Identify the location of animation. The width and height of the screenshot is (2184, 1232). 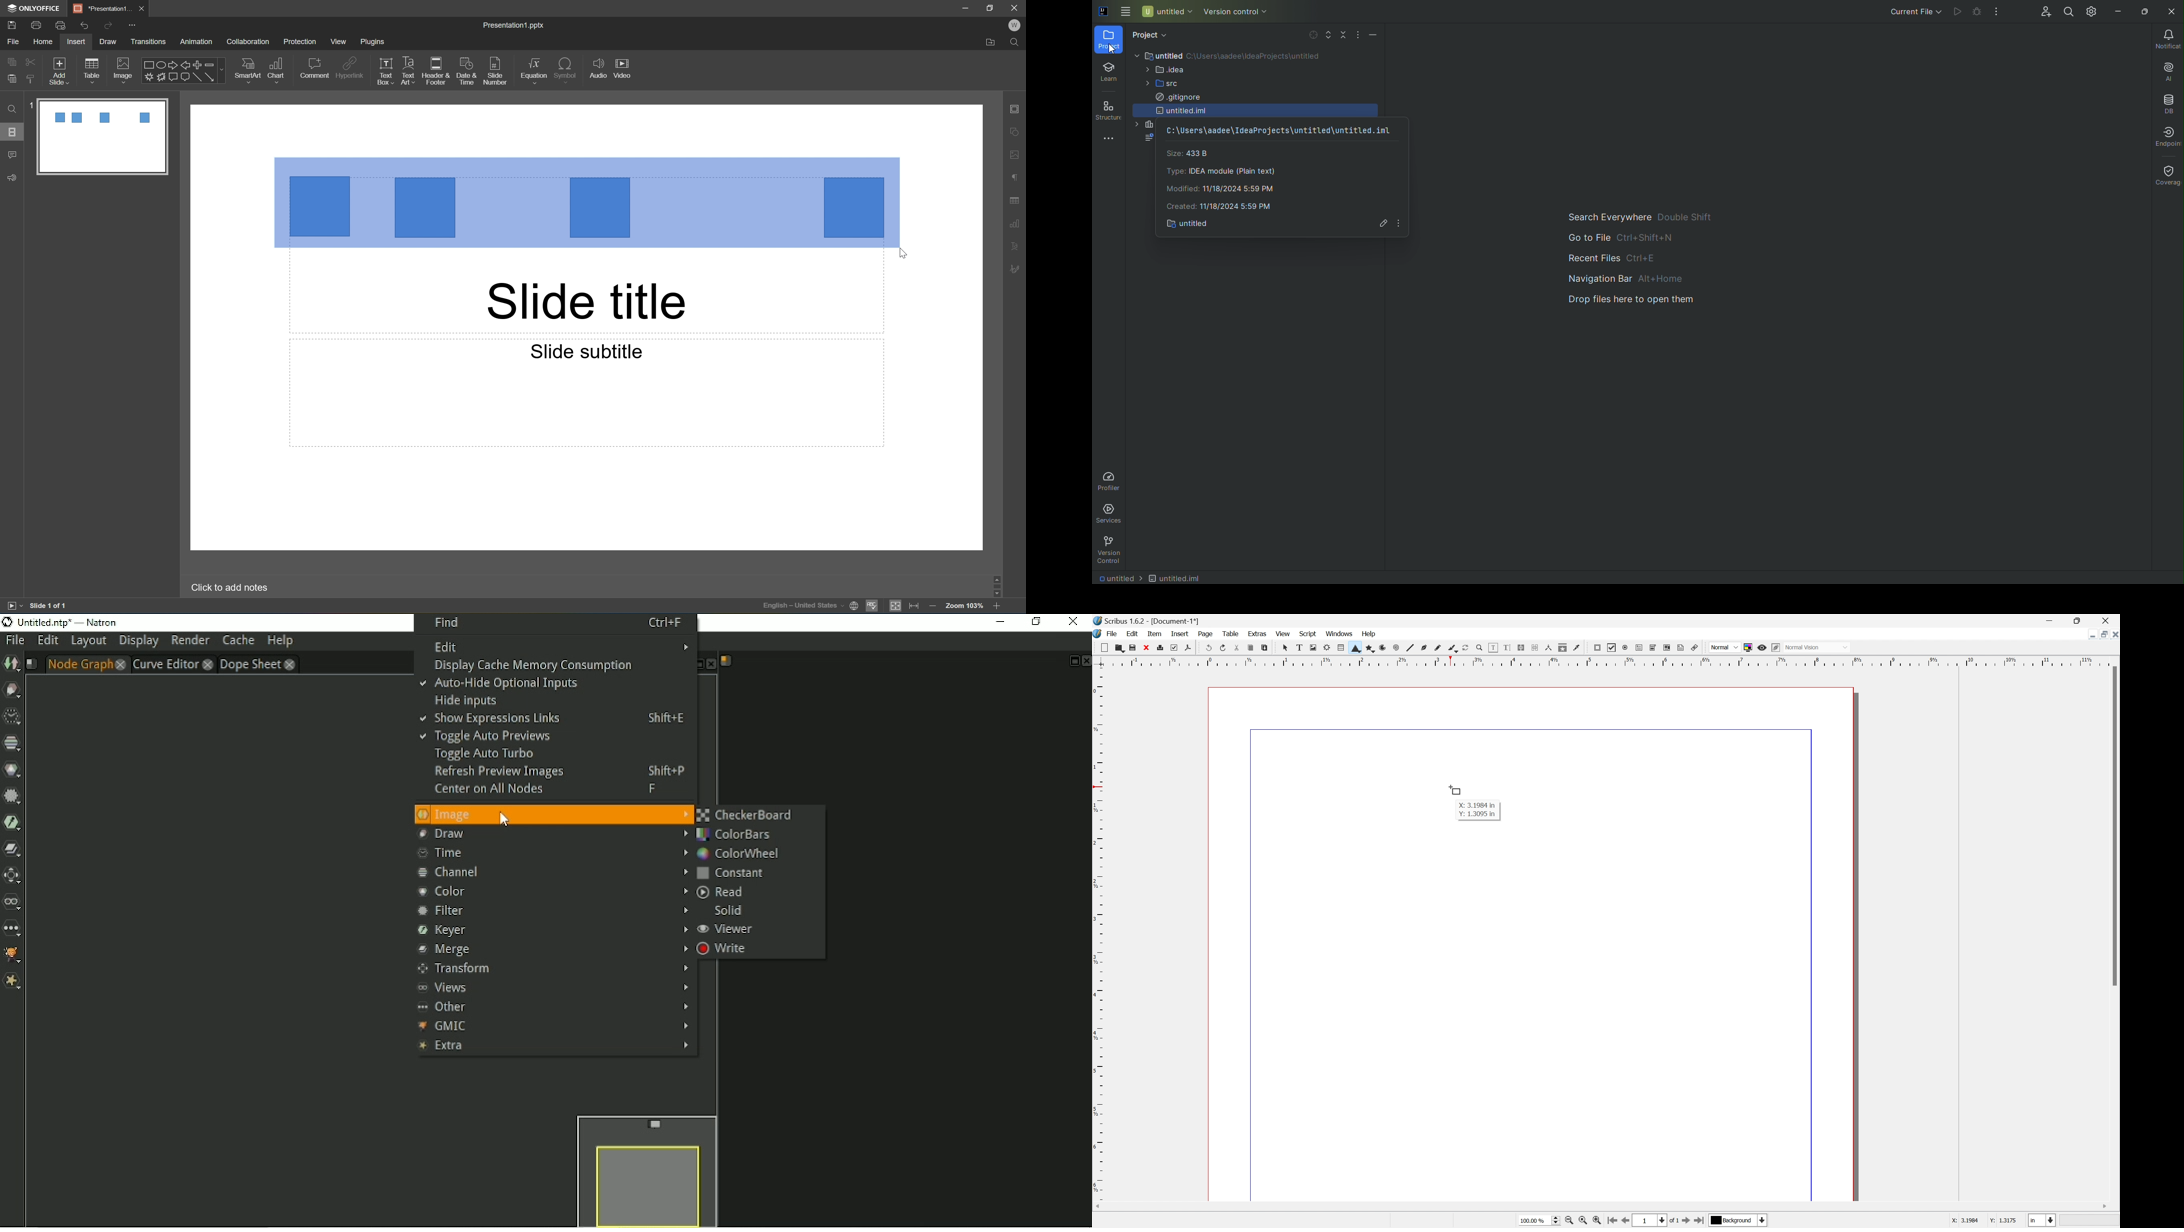
(200, 41).